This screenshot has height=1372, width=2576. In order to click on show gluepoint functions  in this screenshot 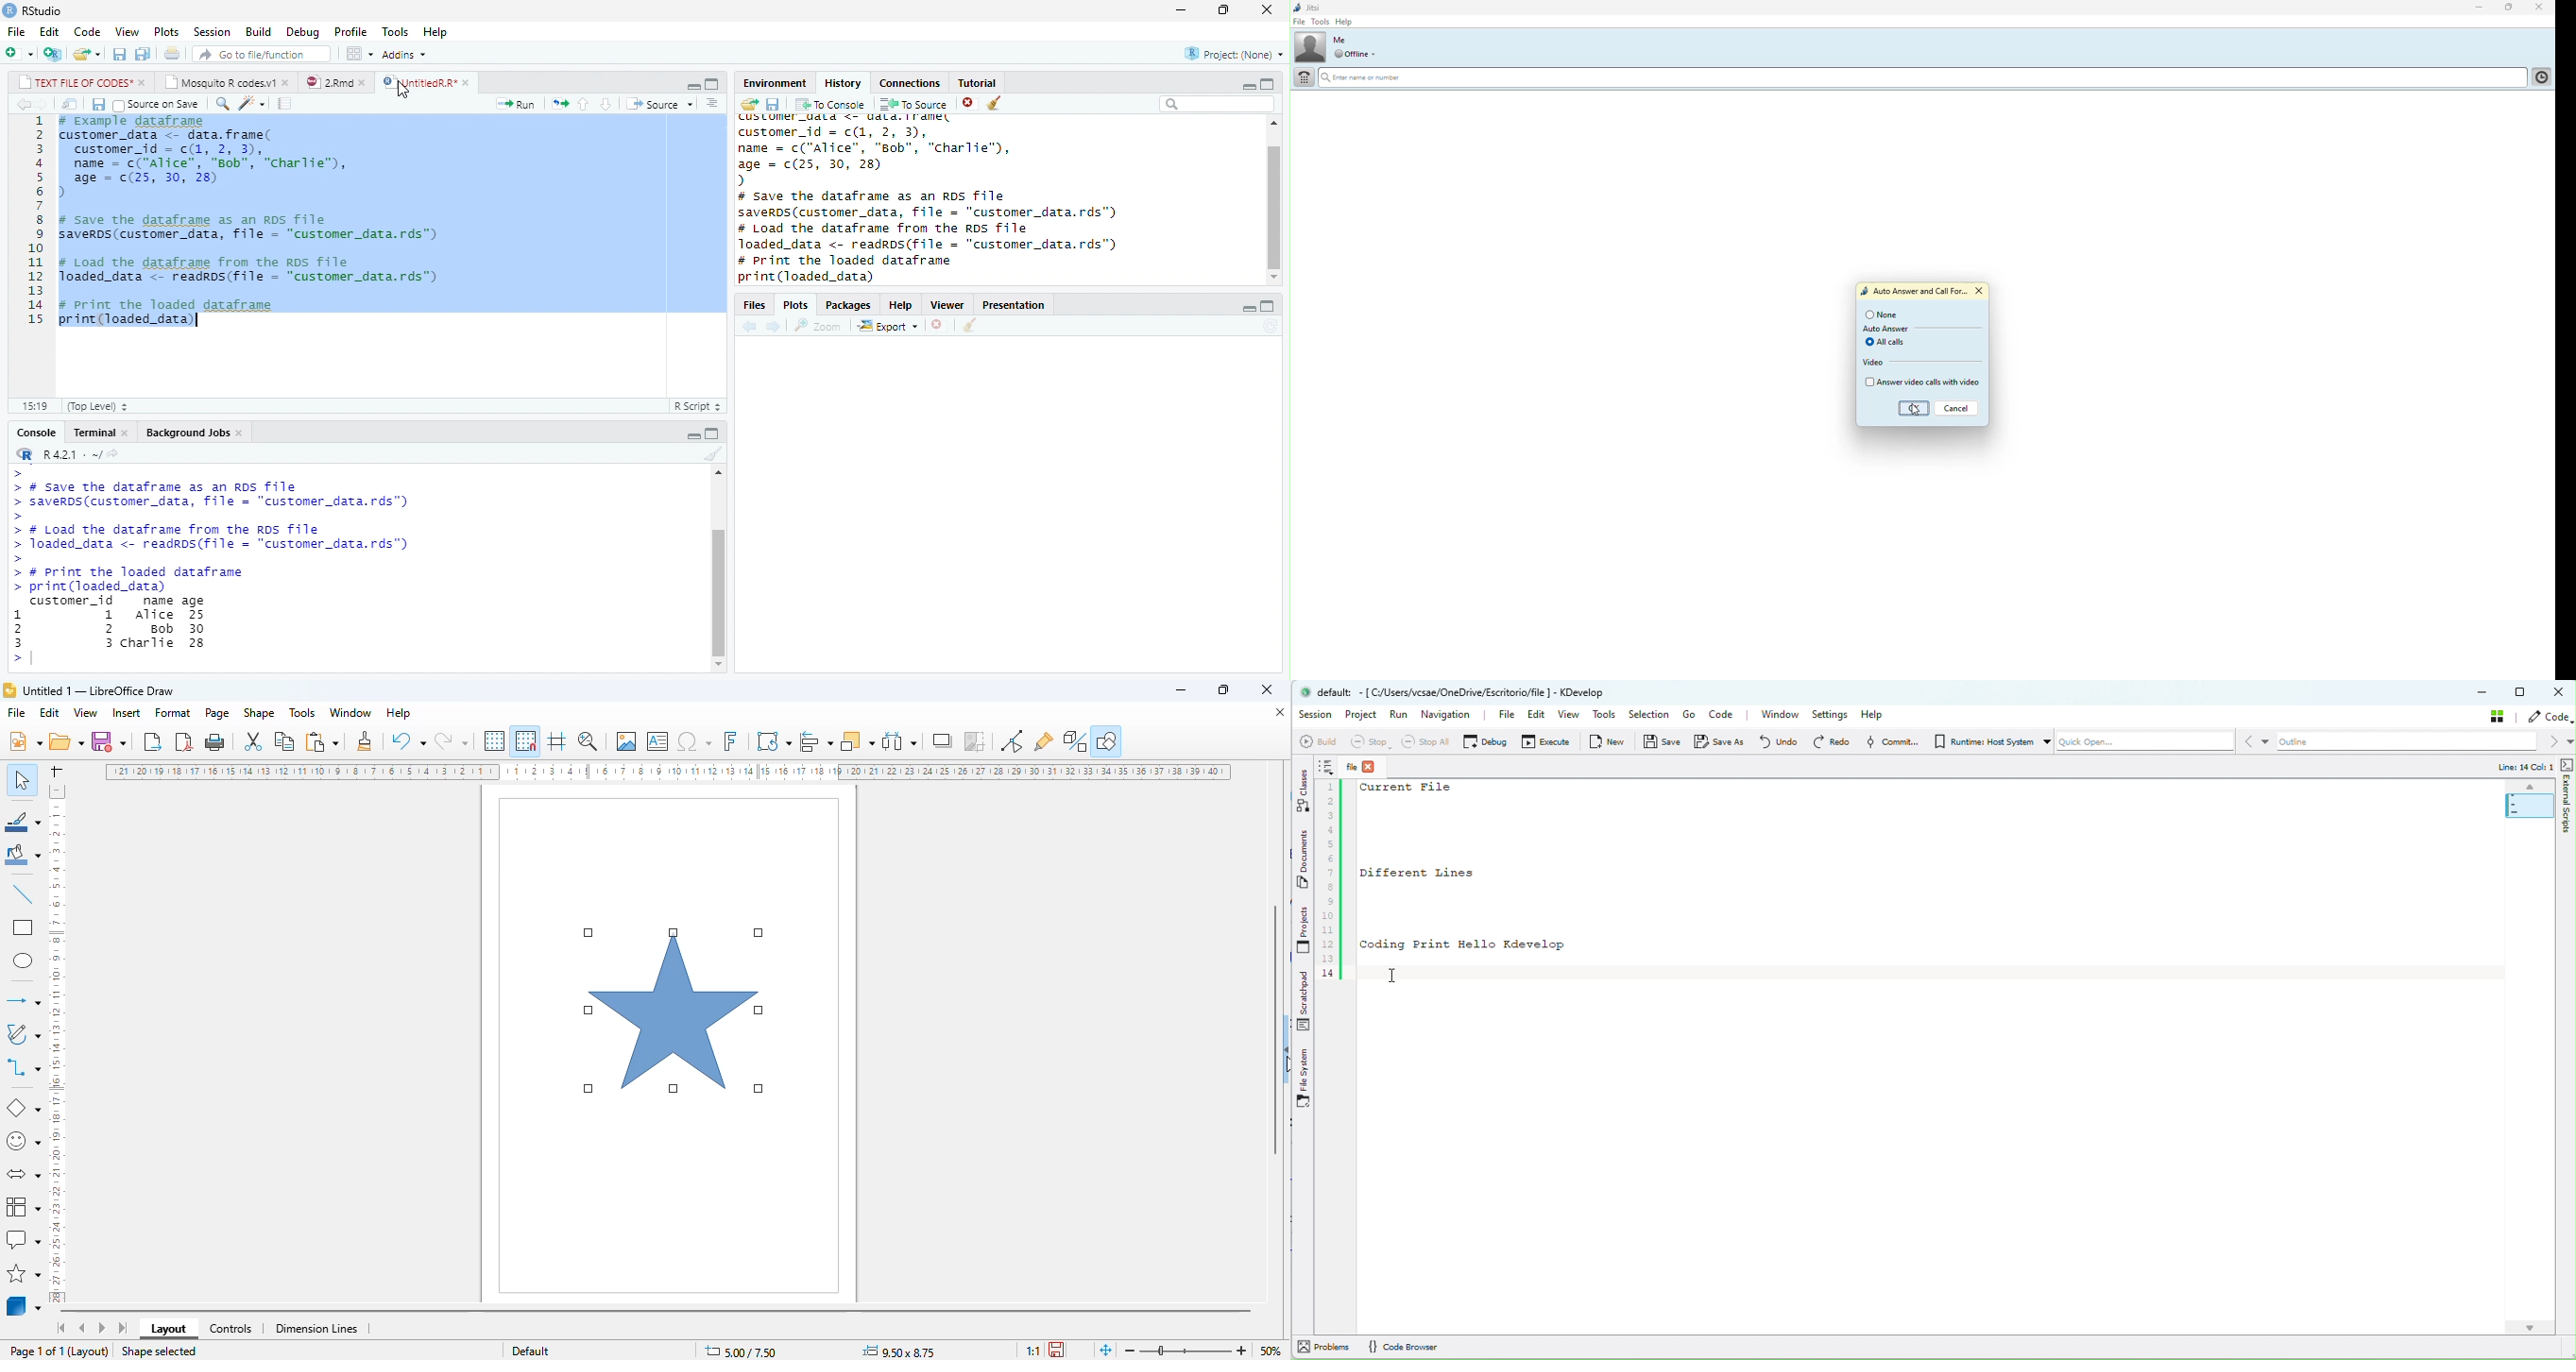, I will do `click(1044, 741)`.